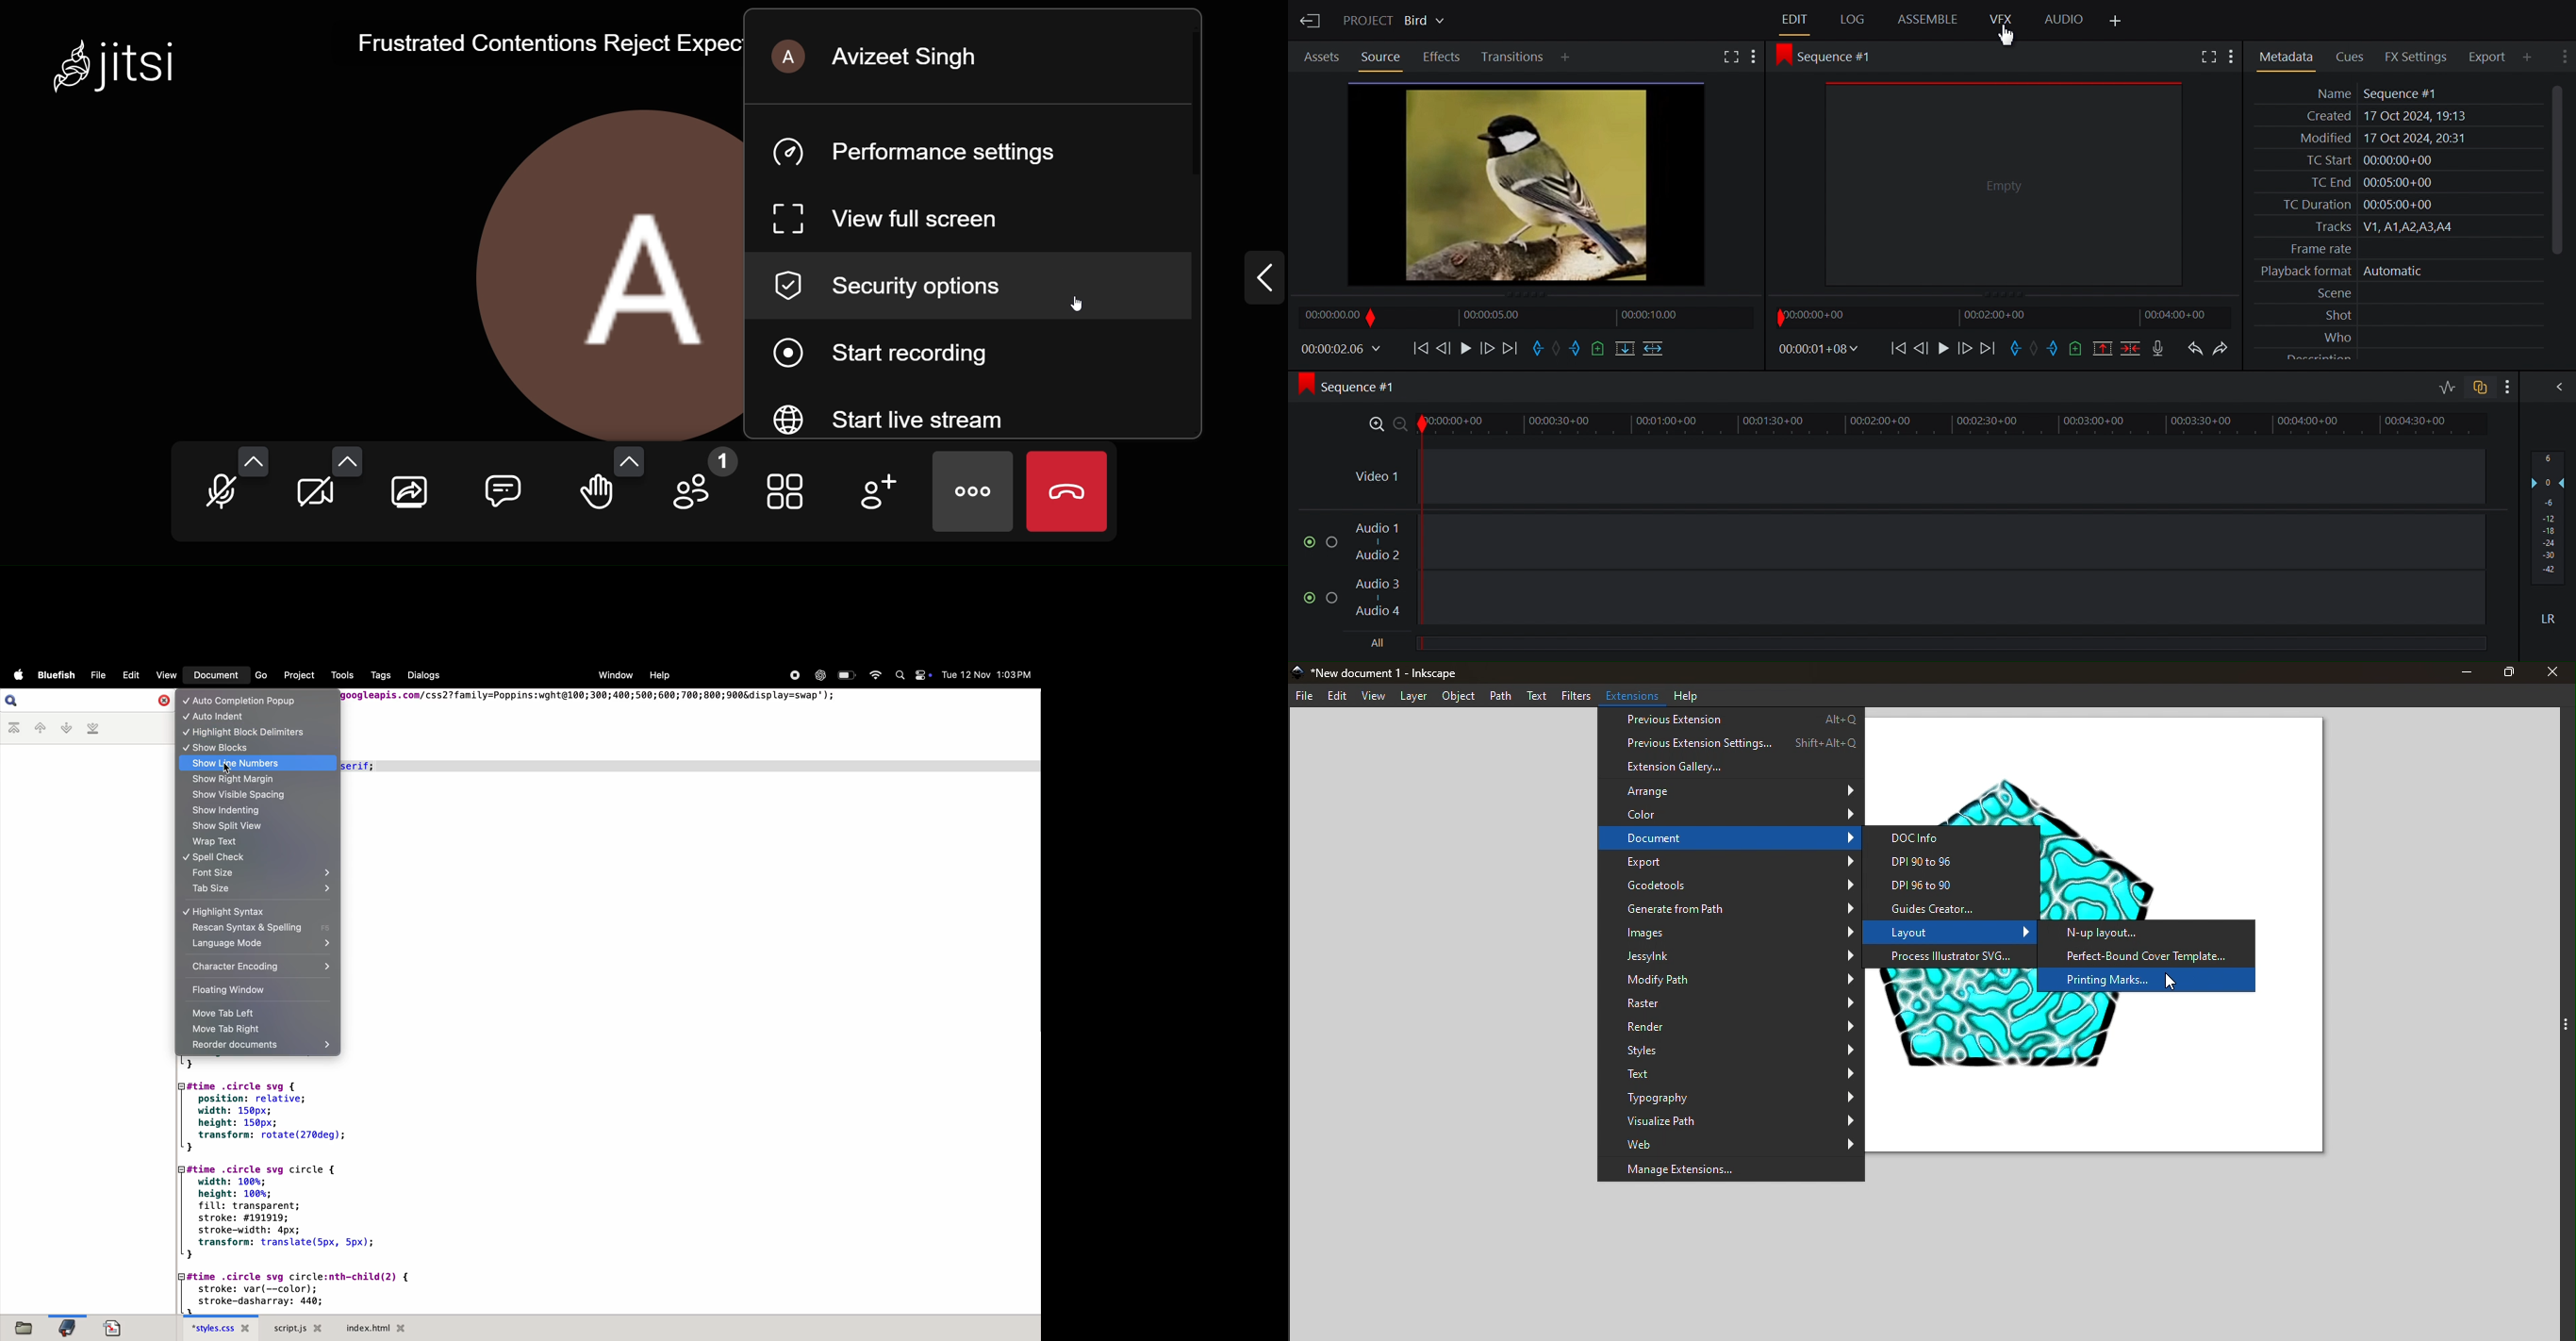 Image resolution: width=2576 pixels, height=1344 pixels. What do you see at coordinates (94, 675) in the screenshot?
I see `File` at bounding box center [94, 675].